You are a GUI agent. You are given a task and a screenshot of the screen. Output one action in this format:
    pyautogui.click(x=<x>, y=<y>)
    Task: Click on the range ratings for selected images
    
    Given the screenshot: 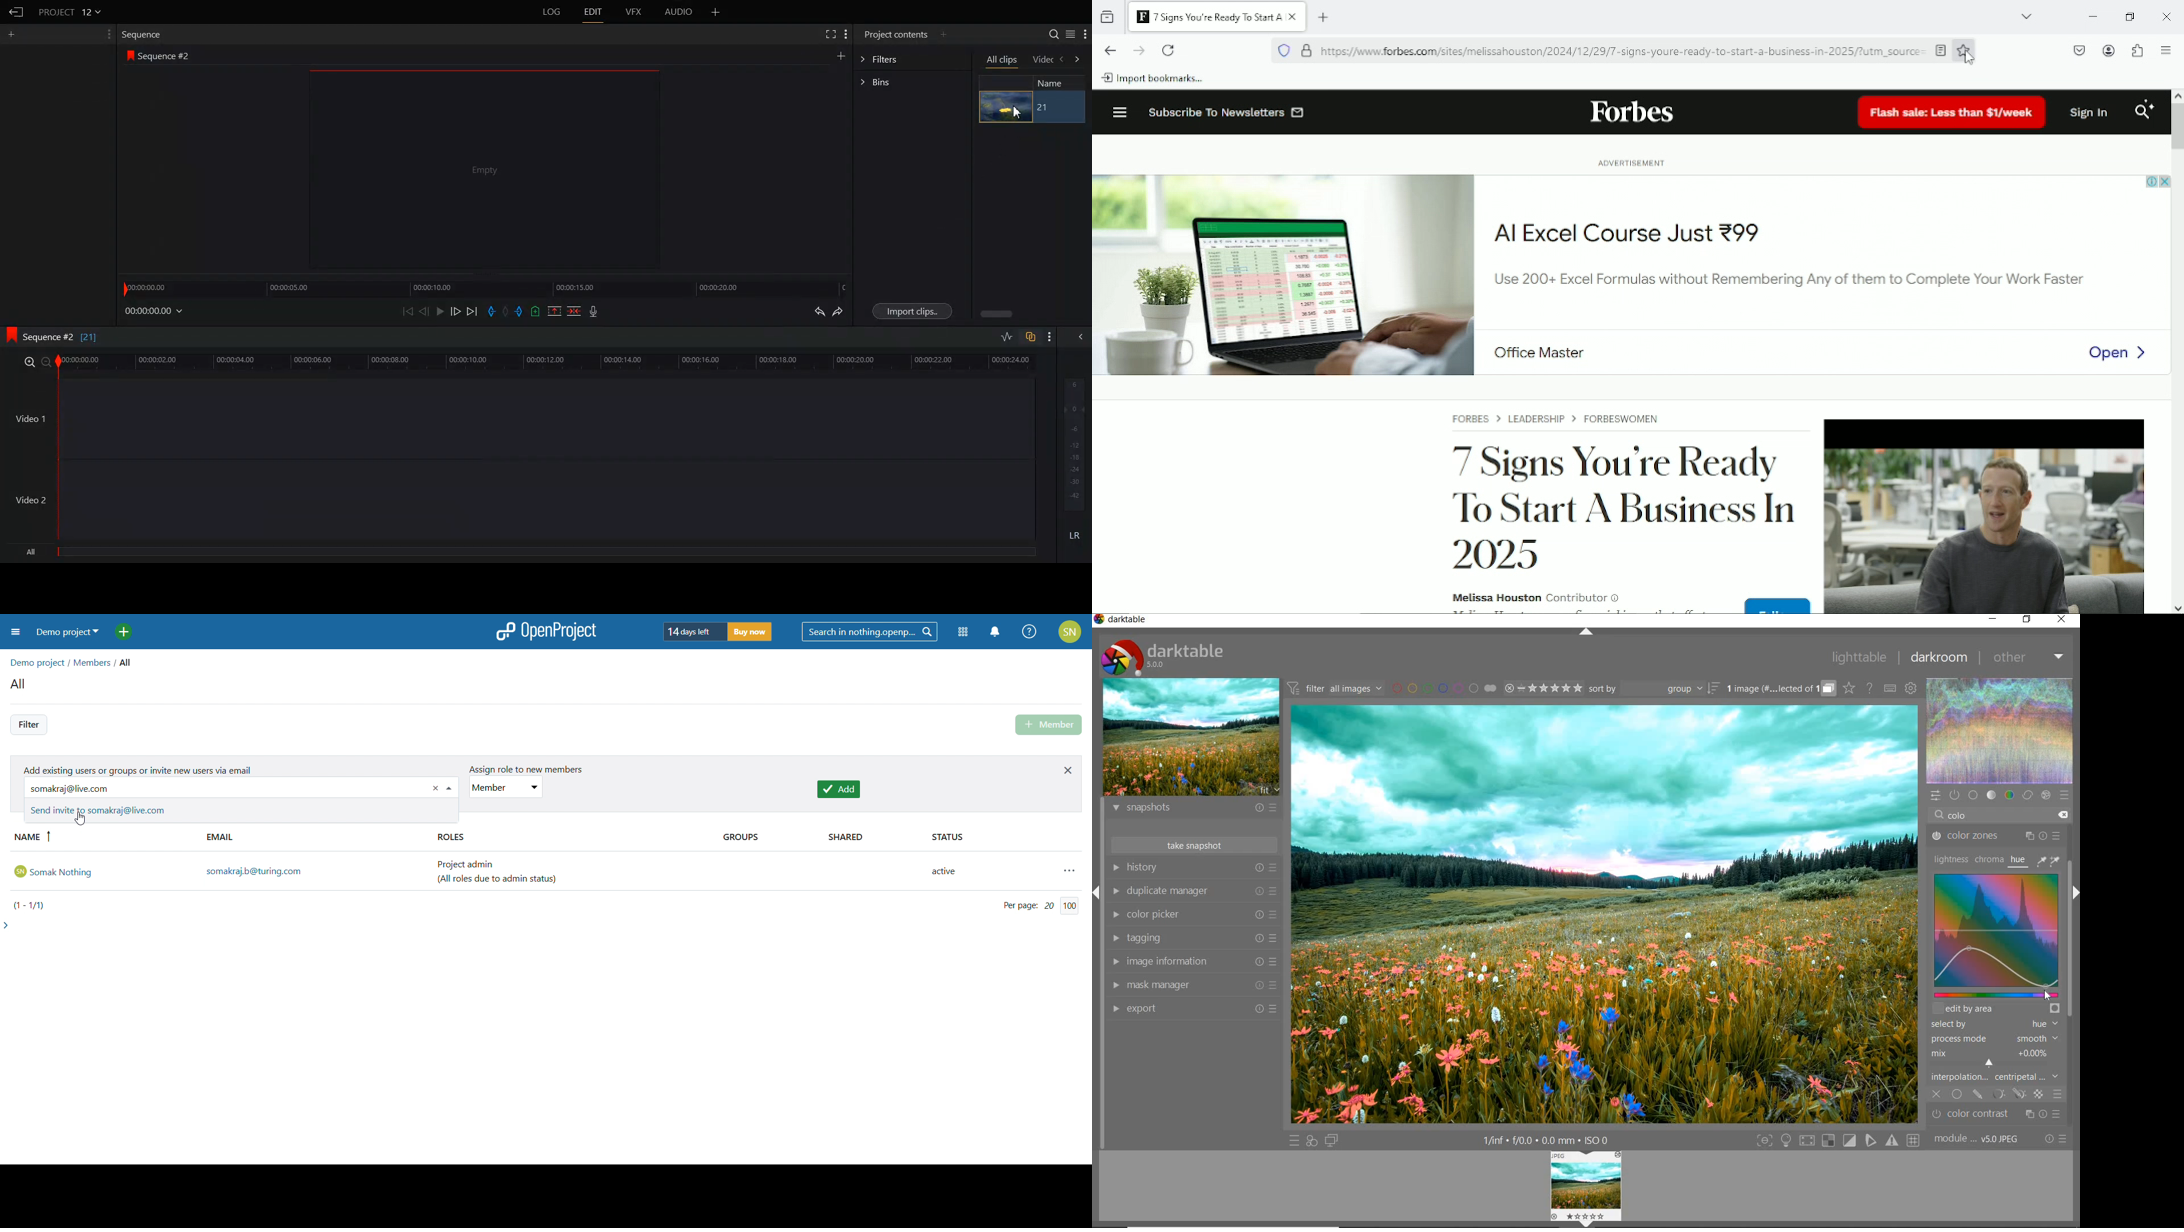 What is the action you would take?
    pyautogui.click(x=1544, y=688)
    